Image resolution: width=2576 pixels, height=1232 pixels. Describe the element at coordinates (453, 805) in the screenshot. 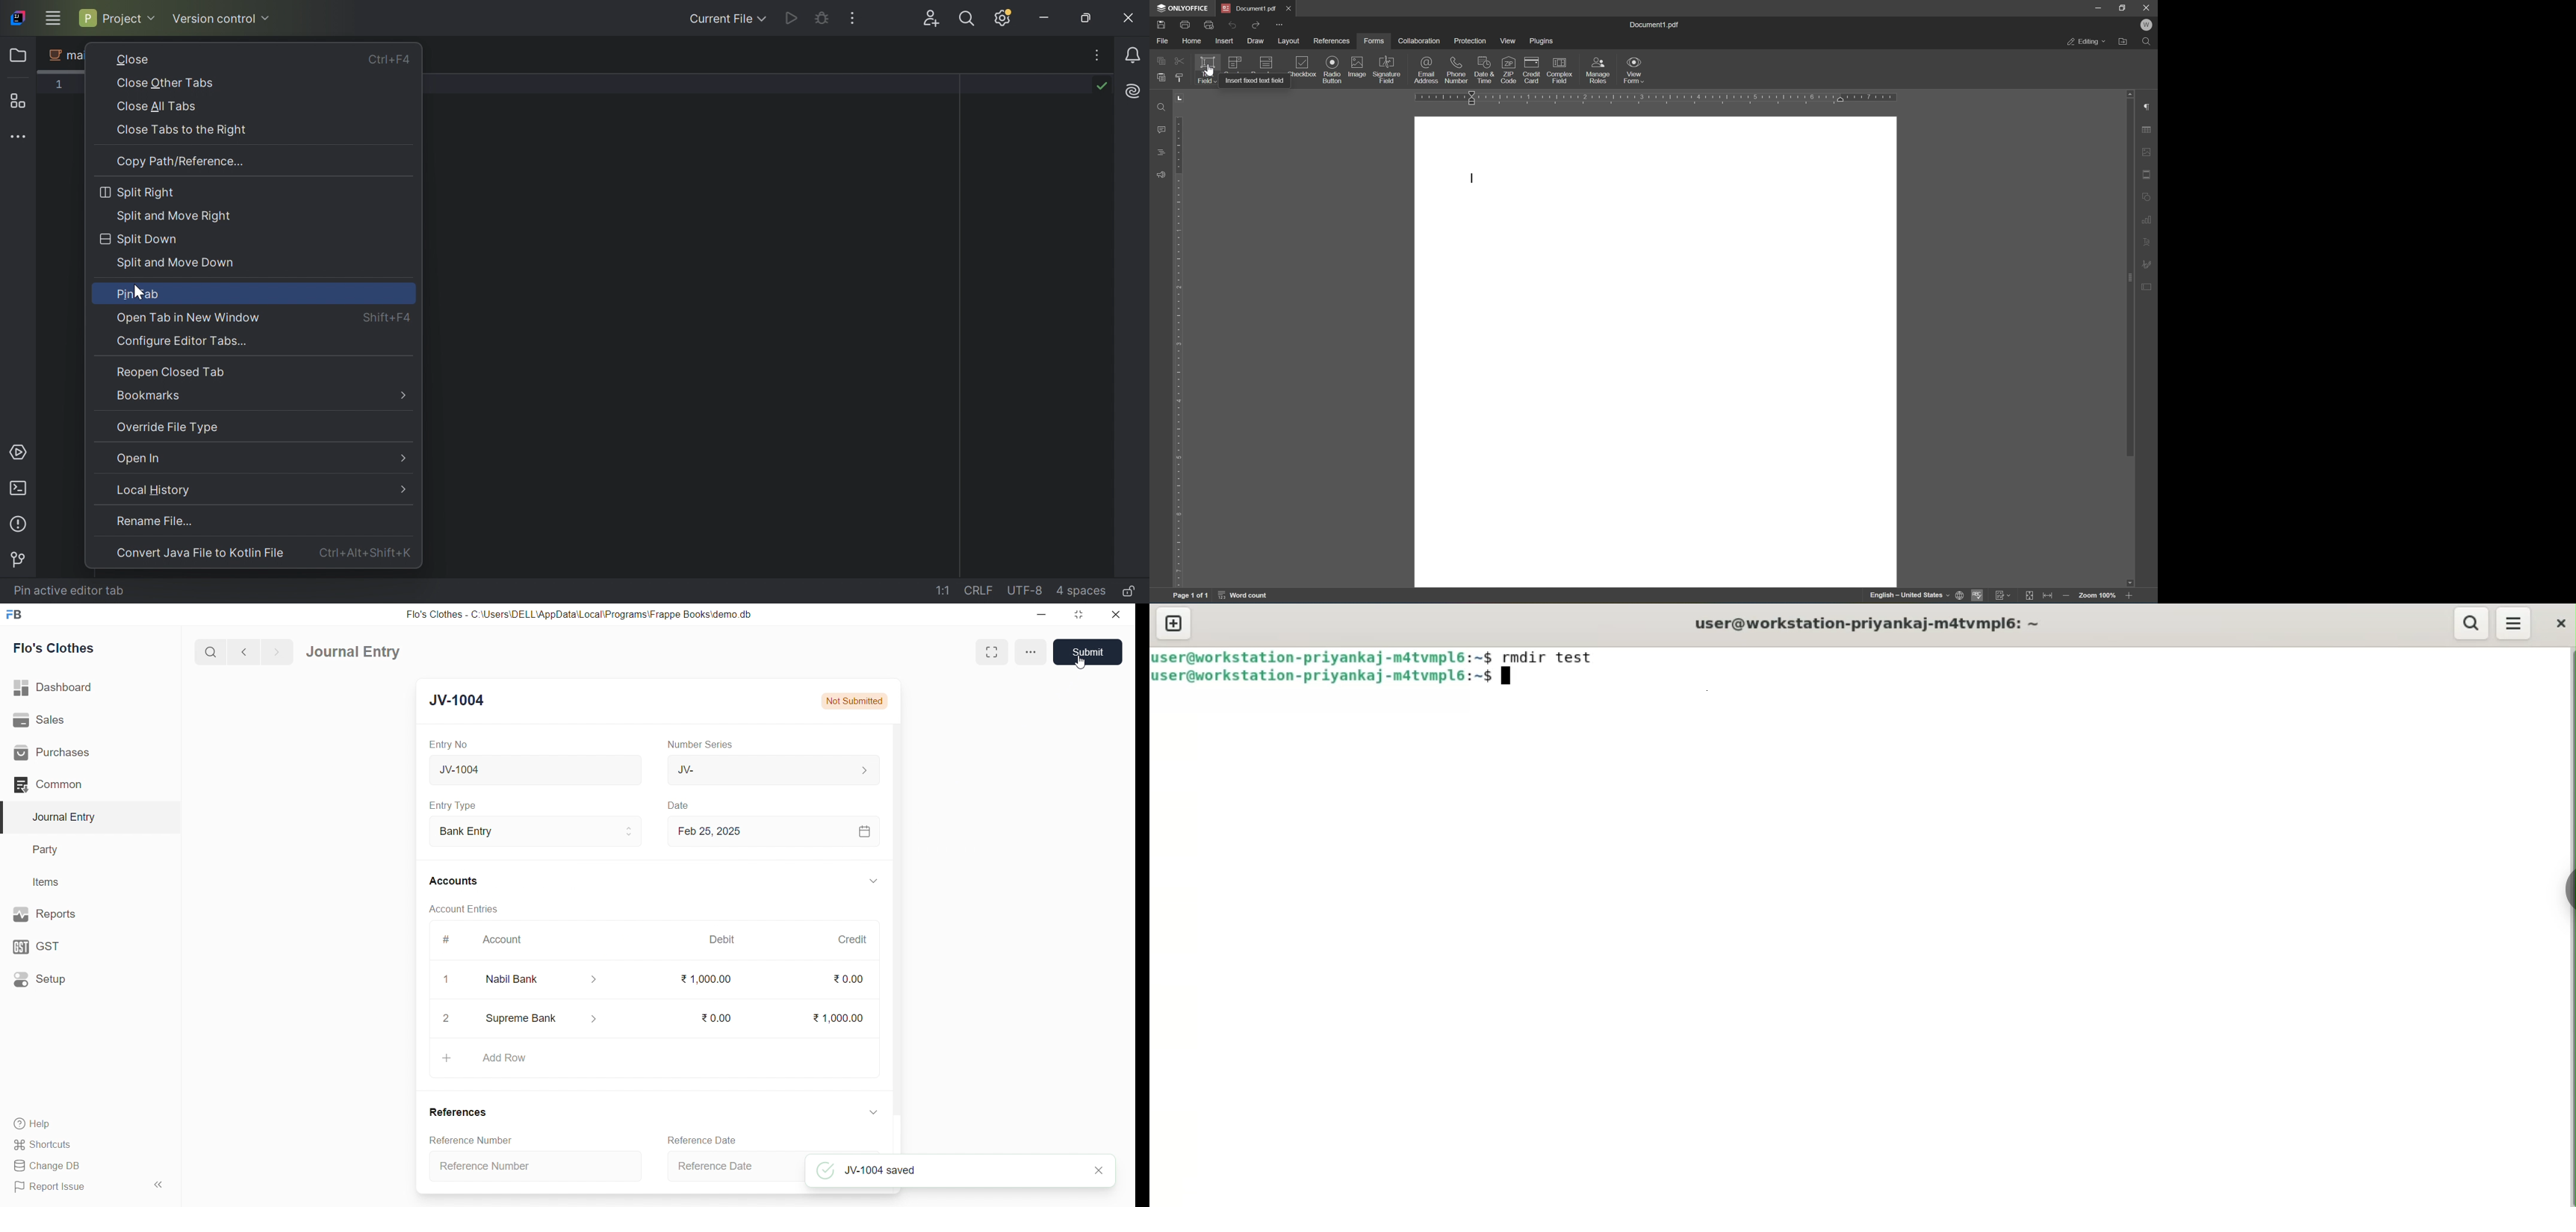

I see `Entry Type` at that location.